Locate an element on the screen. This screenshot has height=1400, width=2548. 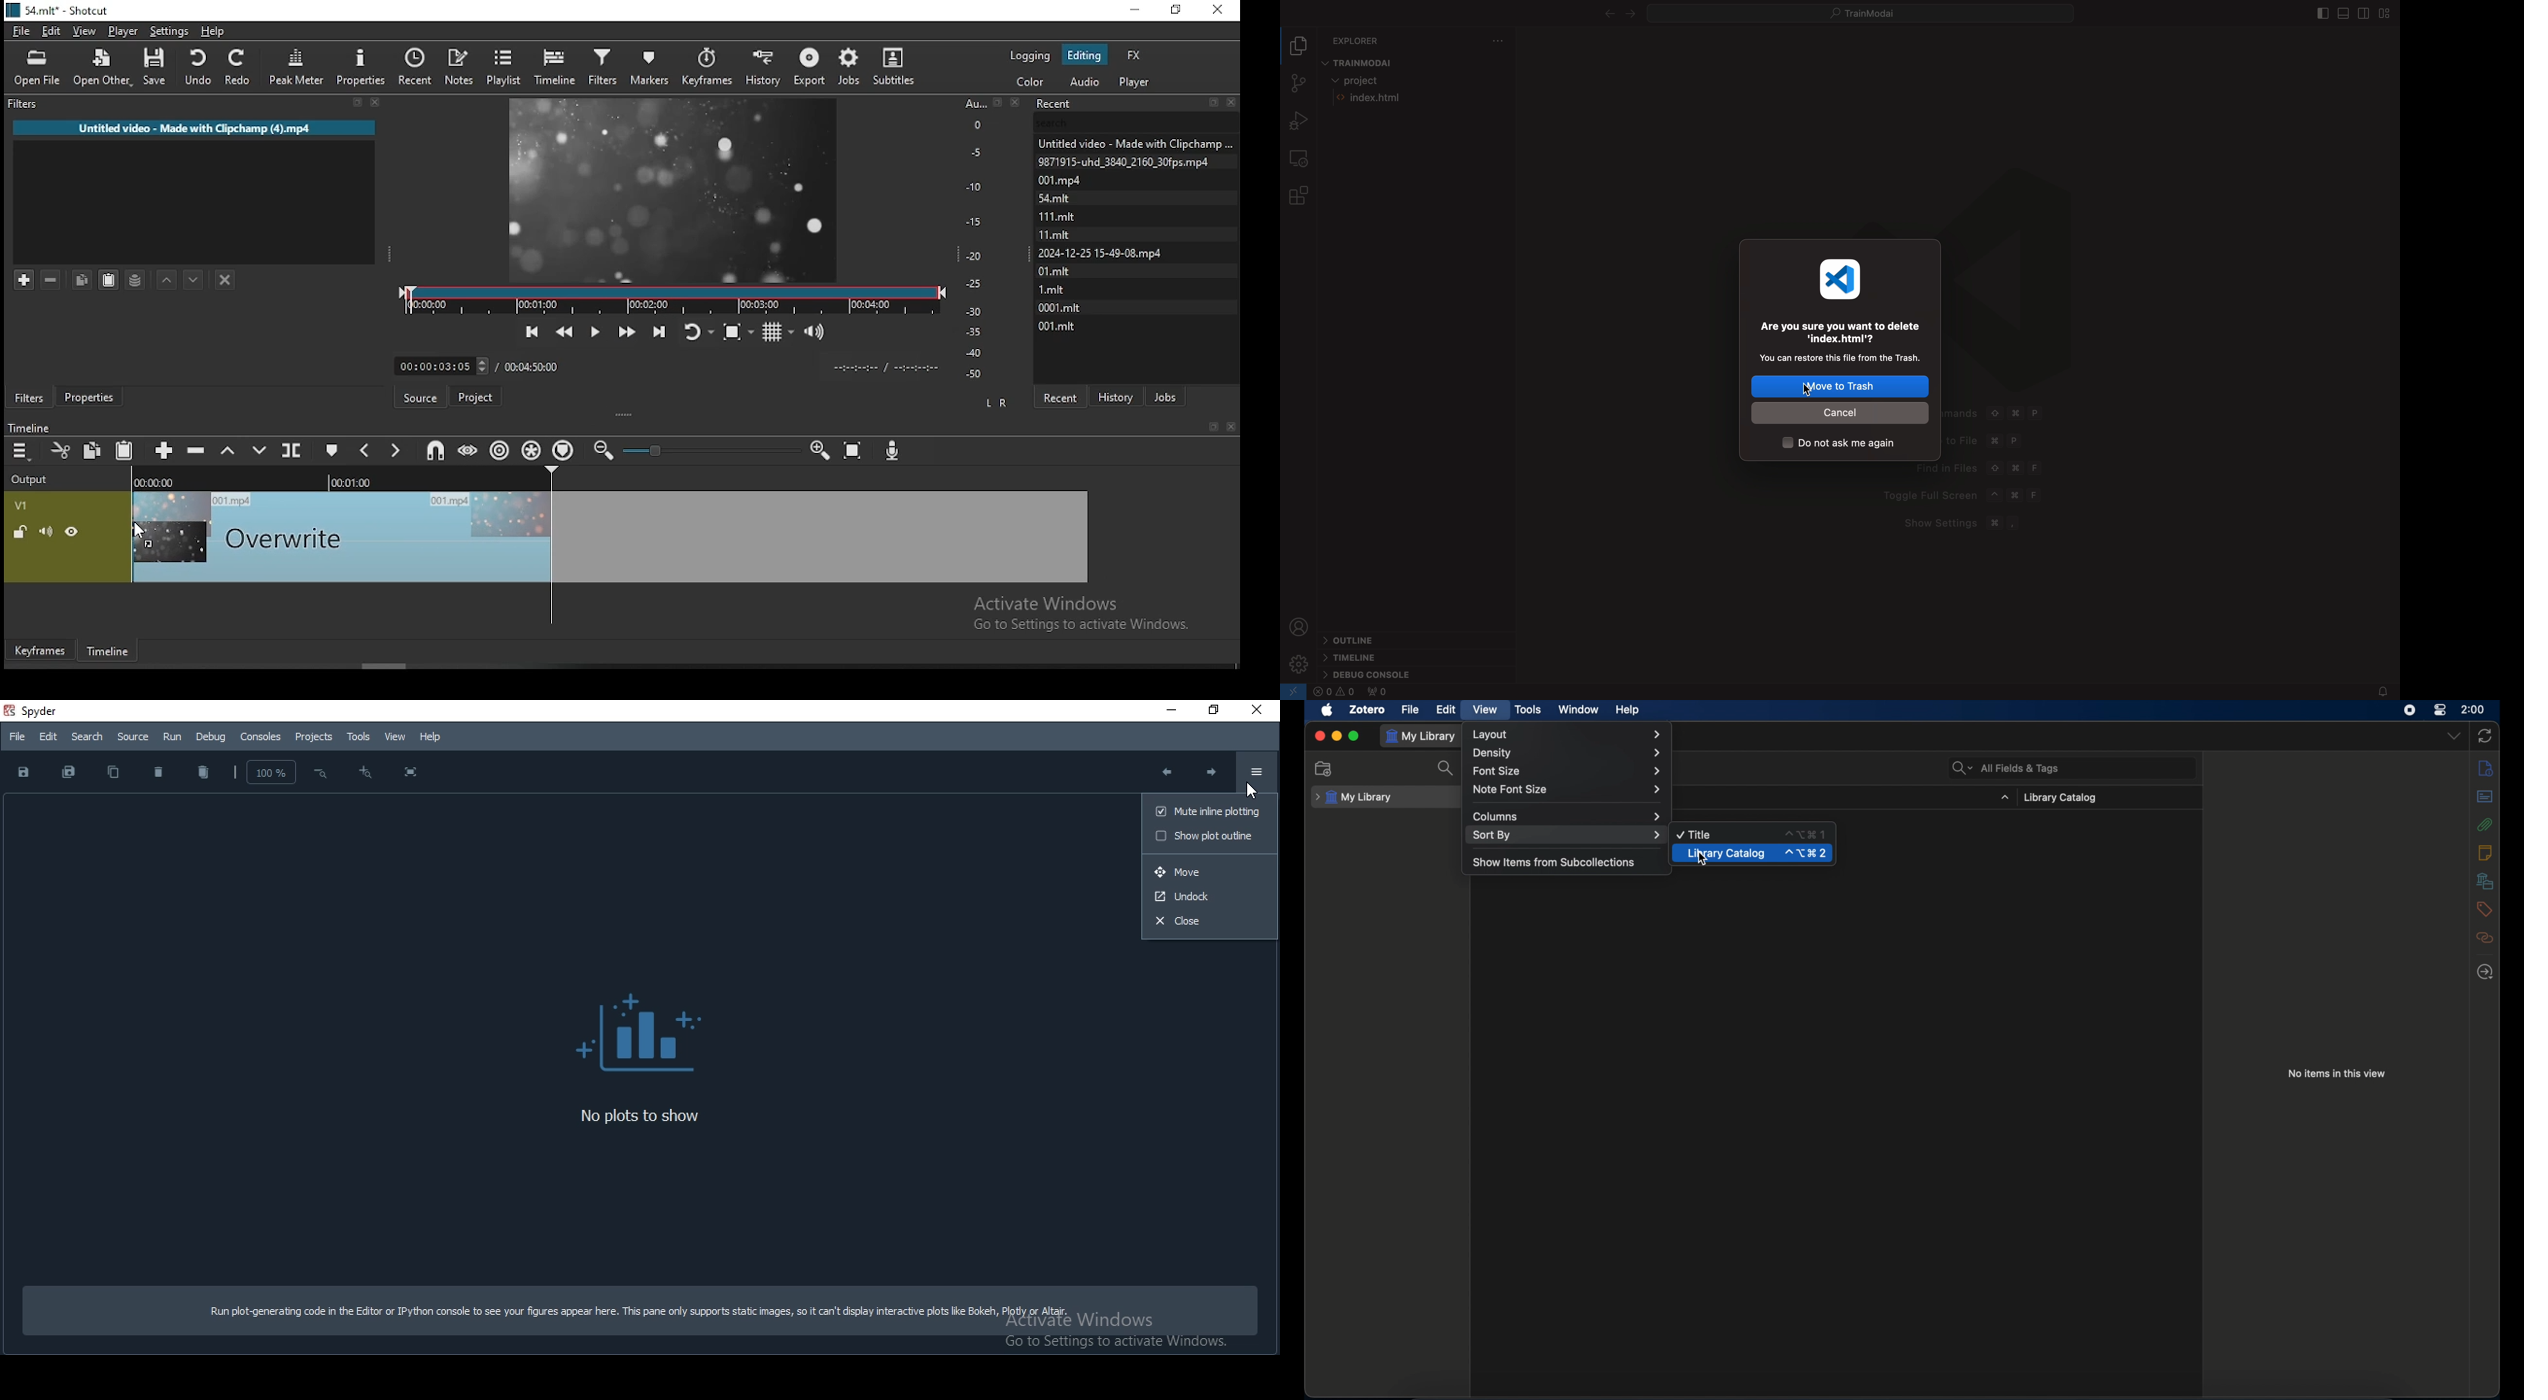
apple is located at coordinates (1327, 710).